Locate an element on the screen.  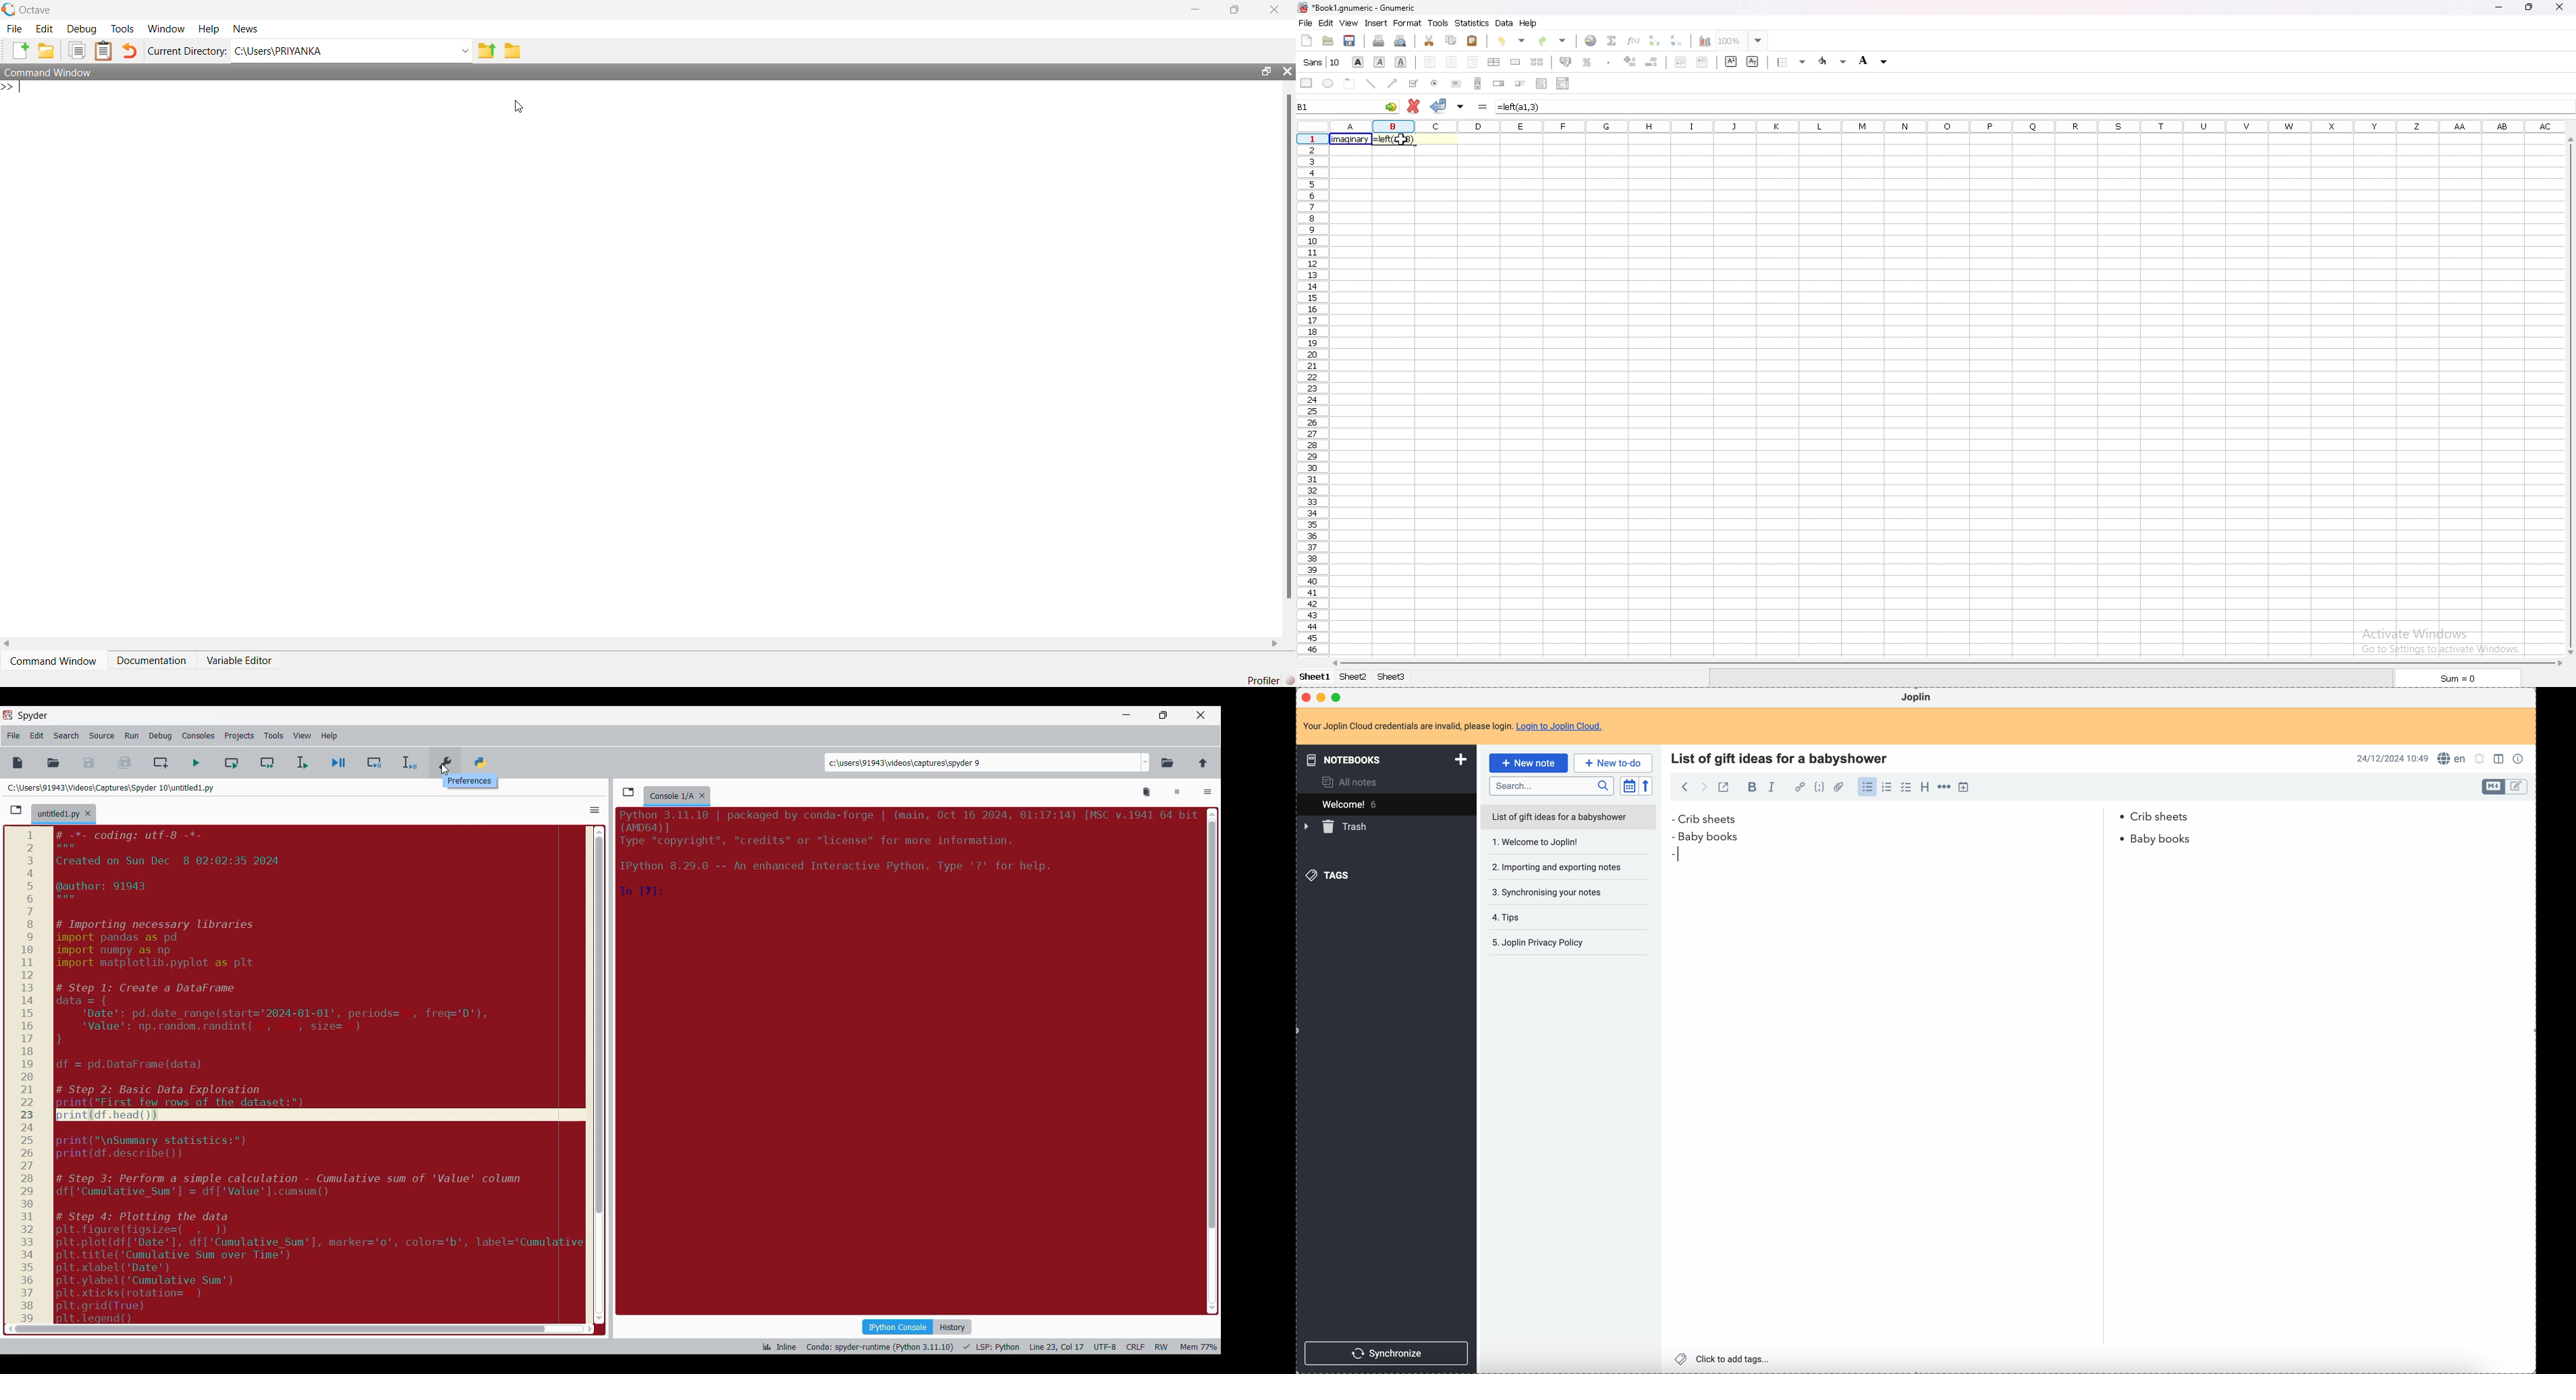
Joplin is located at coordinates (1919, 698).